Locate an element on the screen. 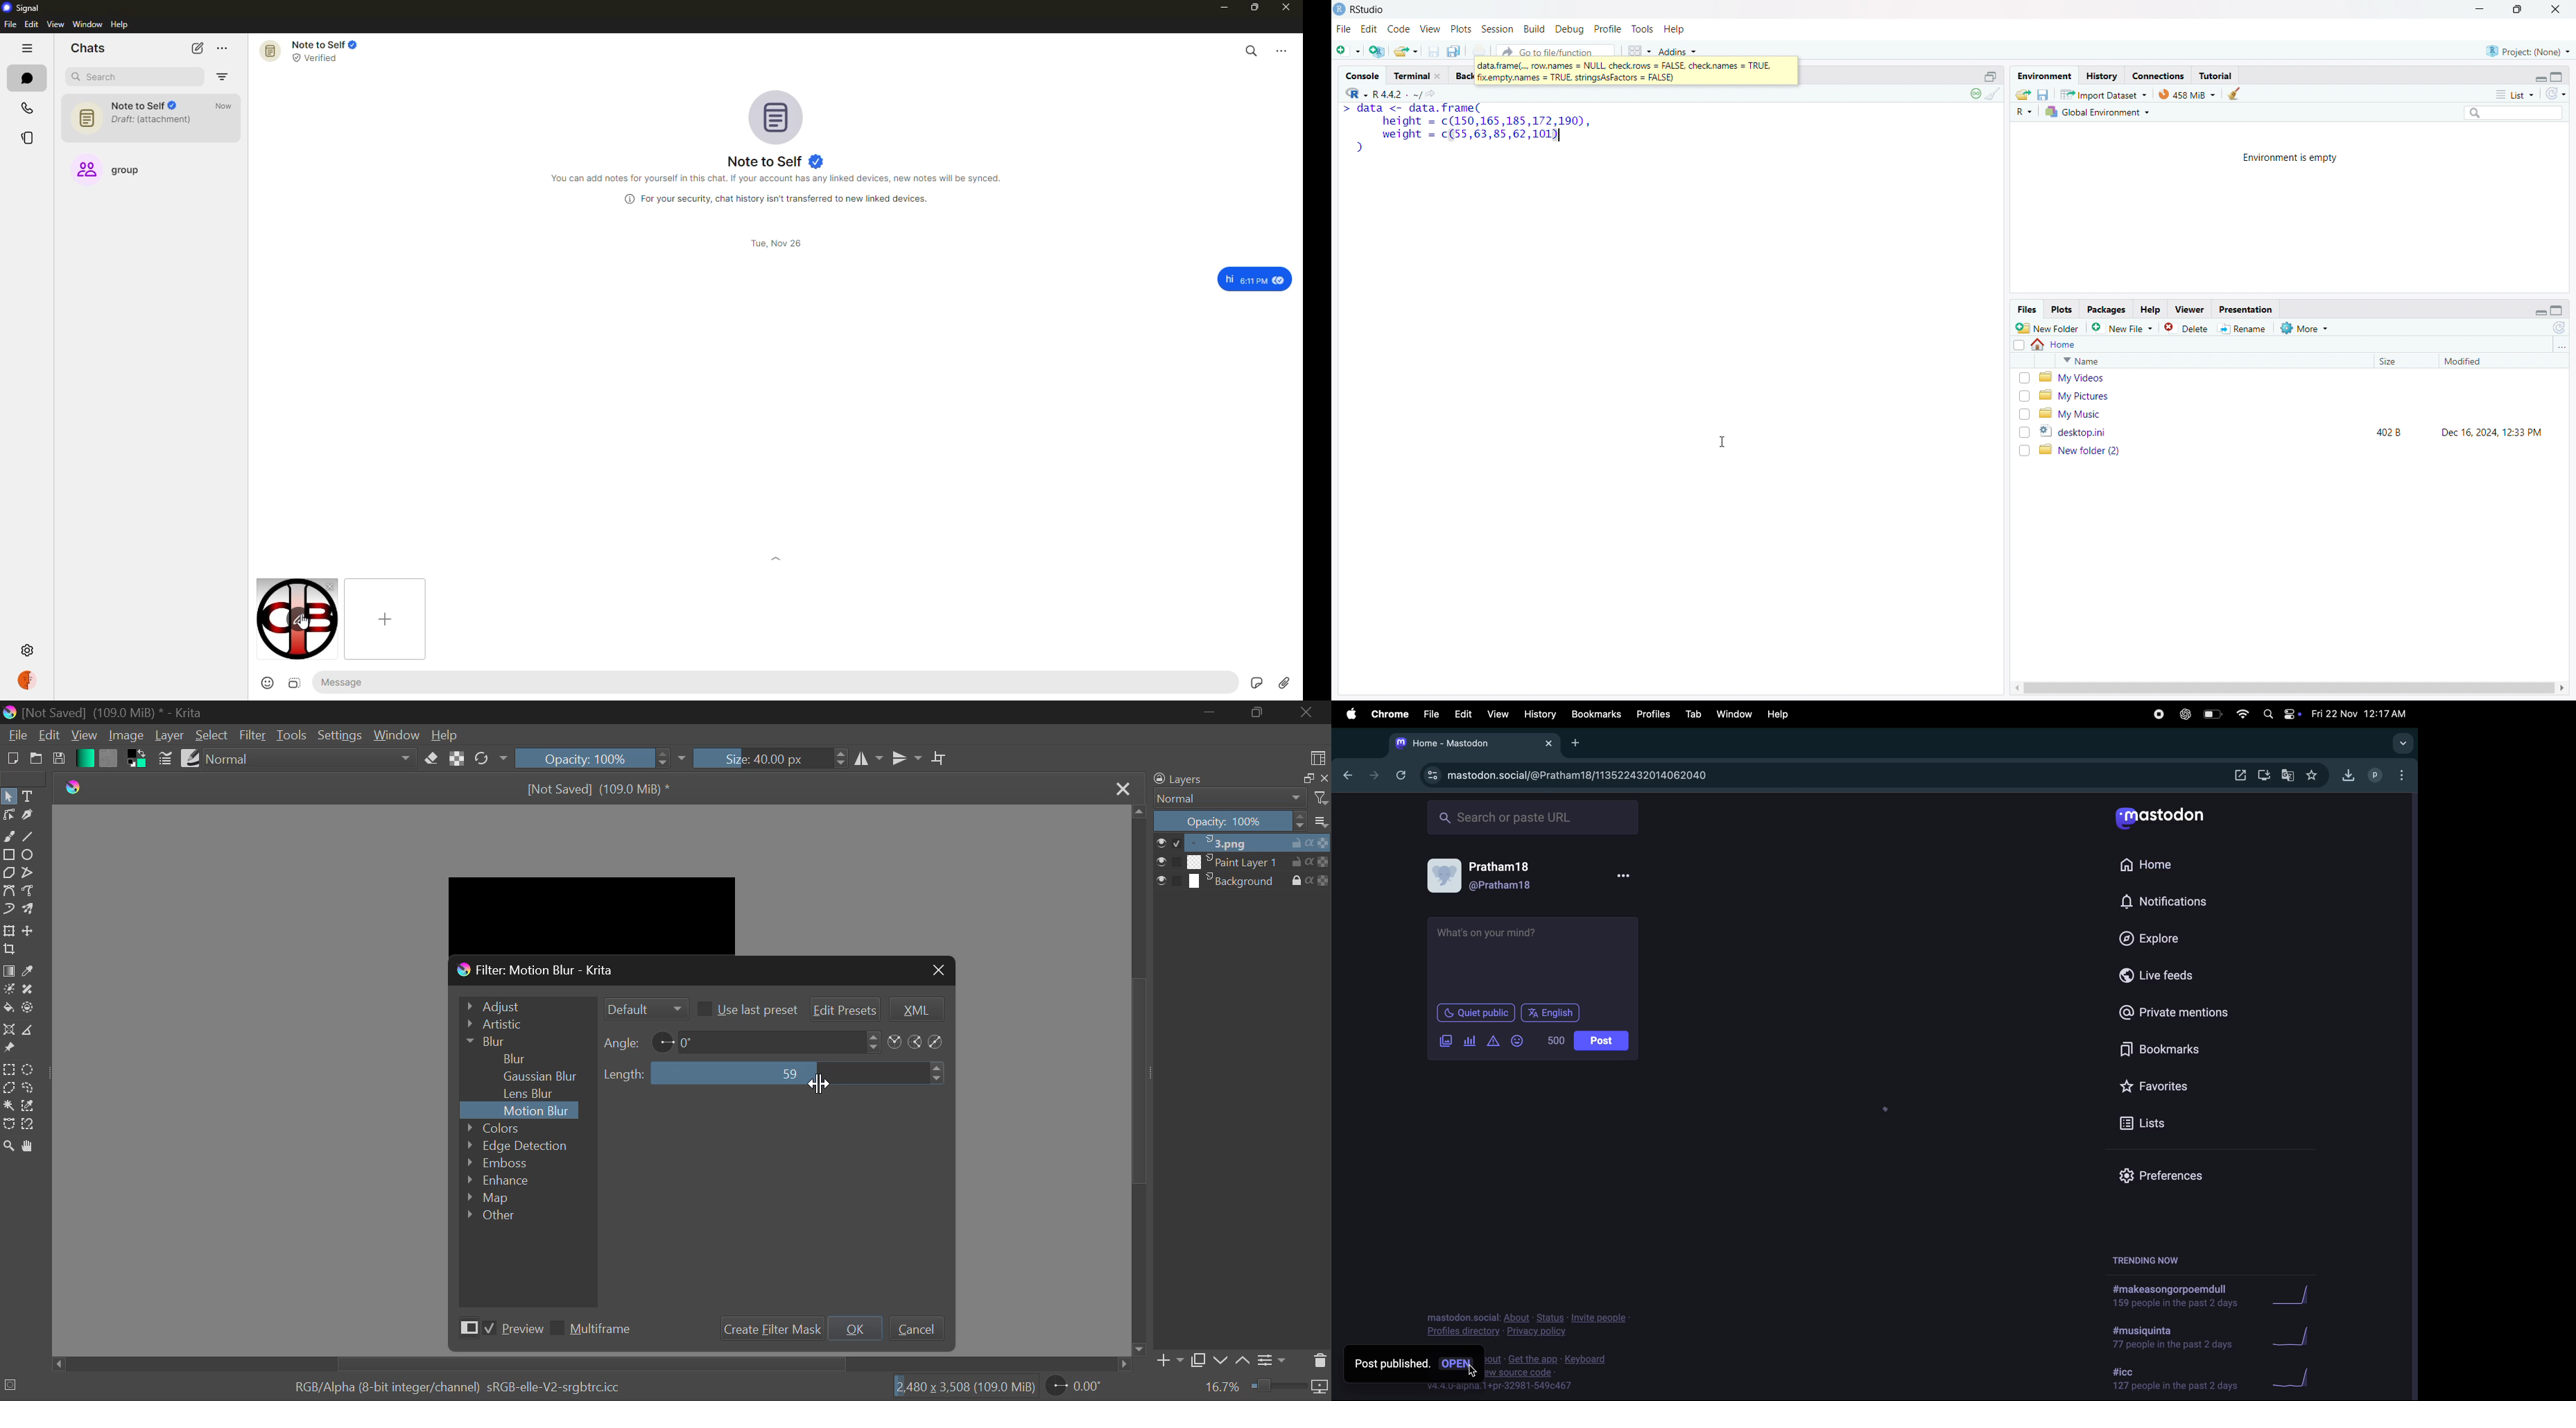  Circular Selection Tool is located at coordinates (31, 1070).